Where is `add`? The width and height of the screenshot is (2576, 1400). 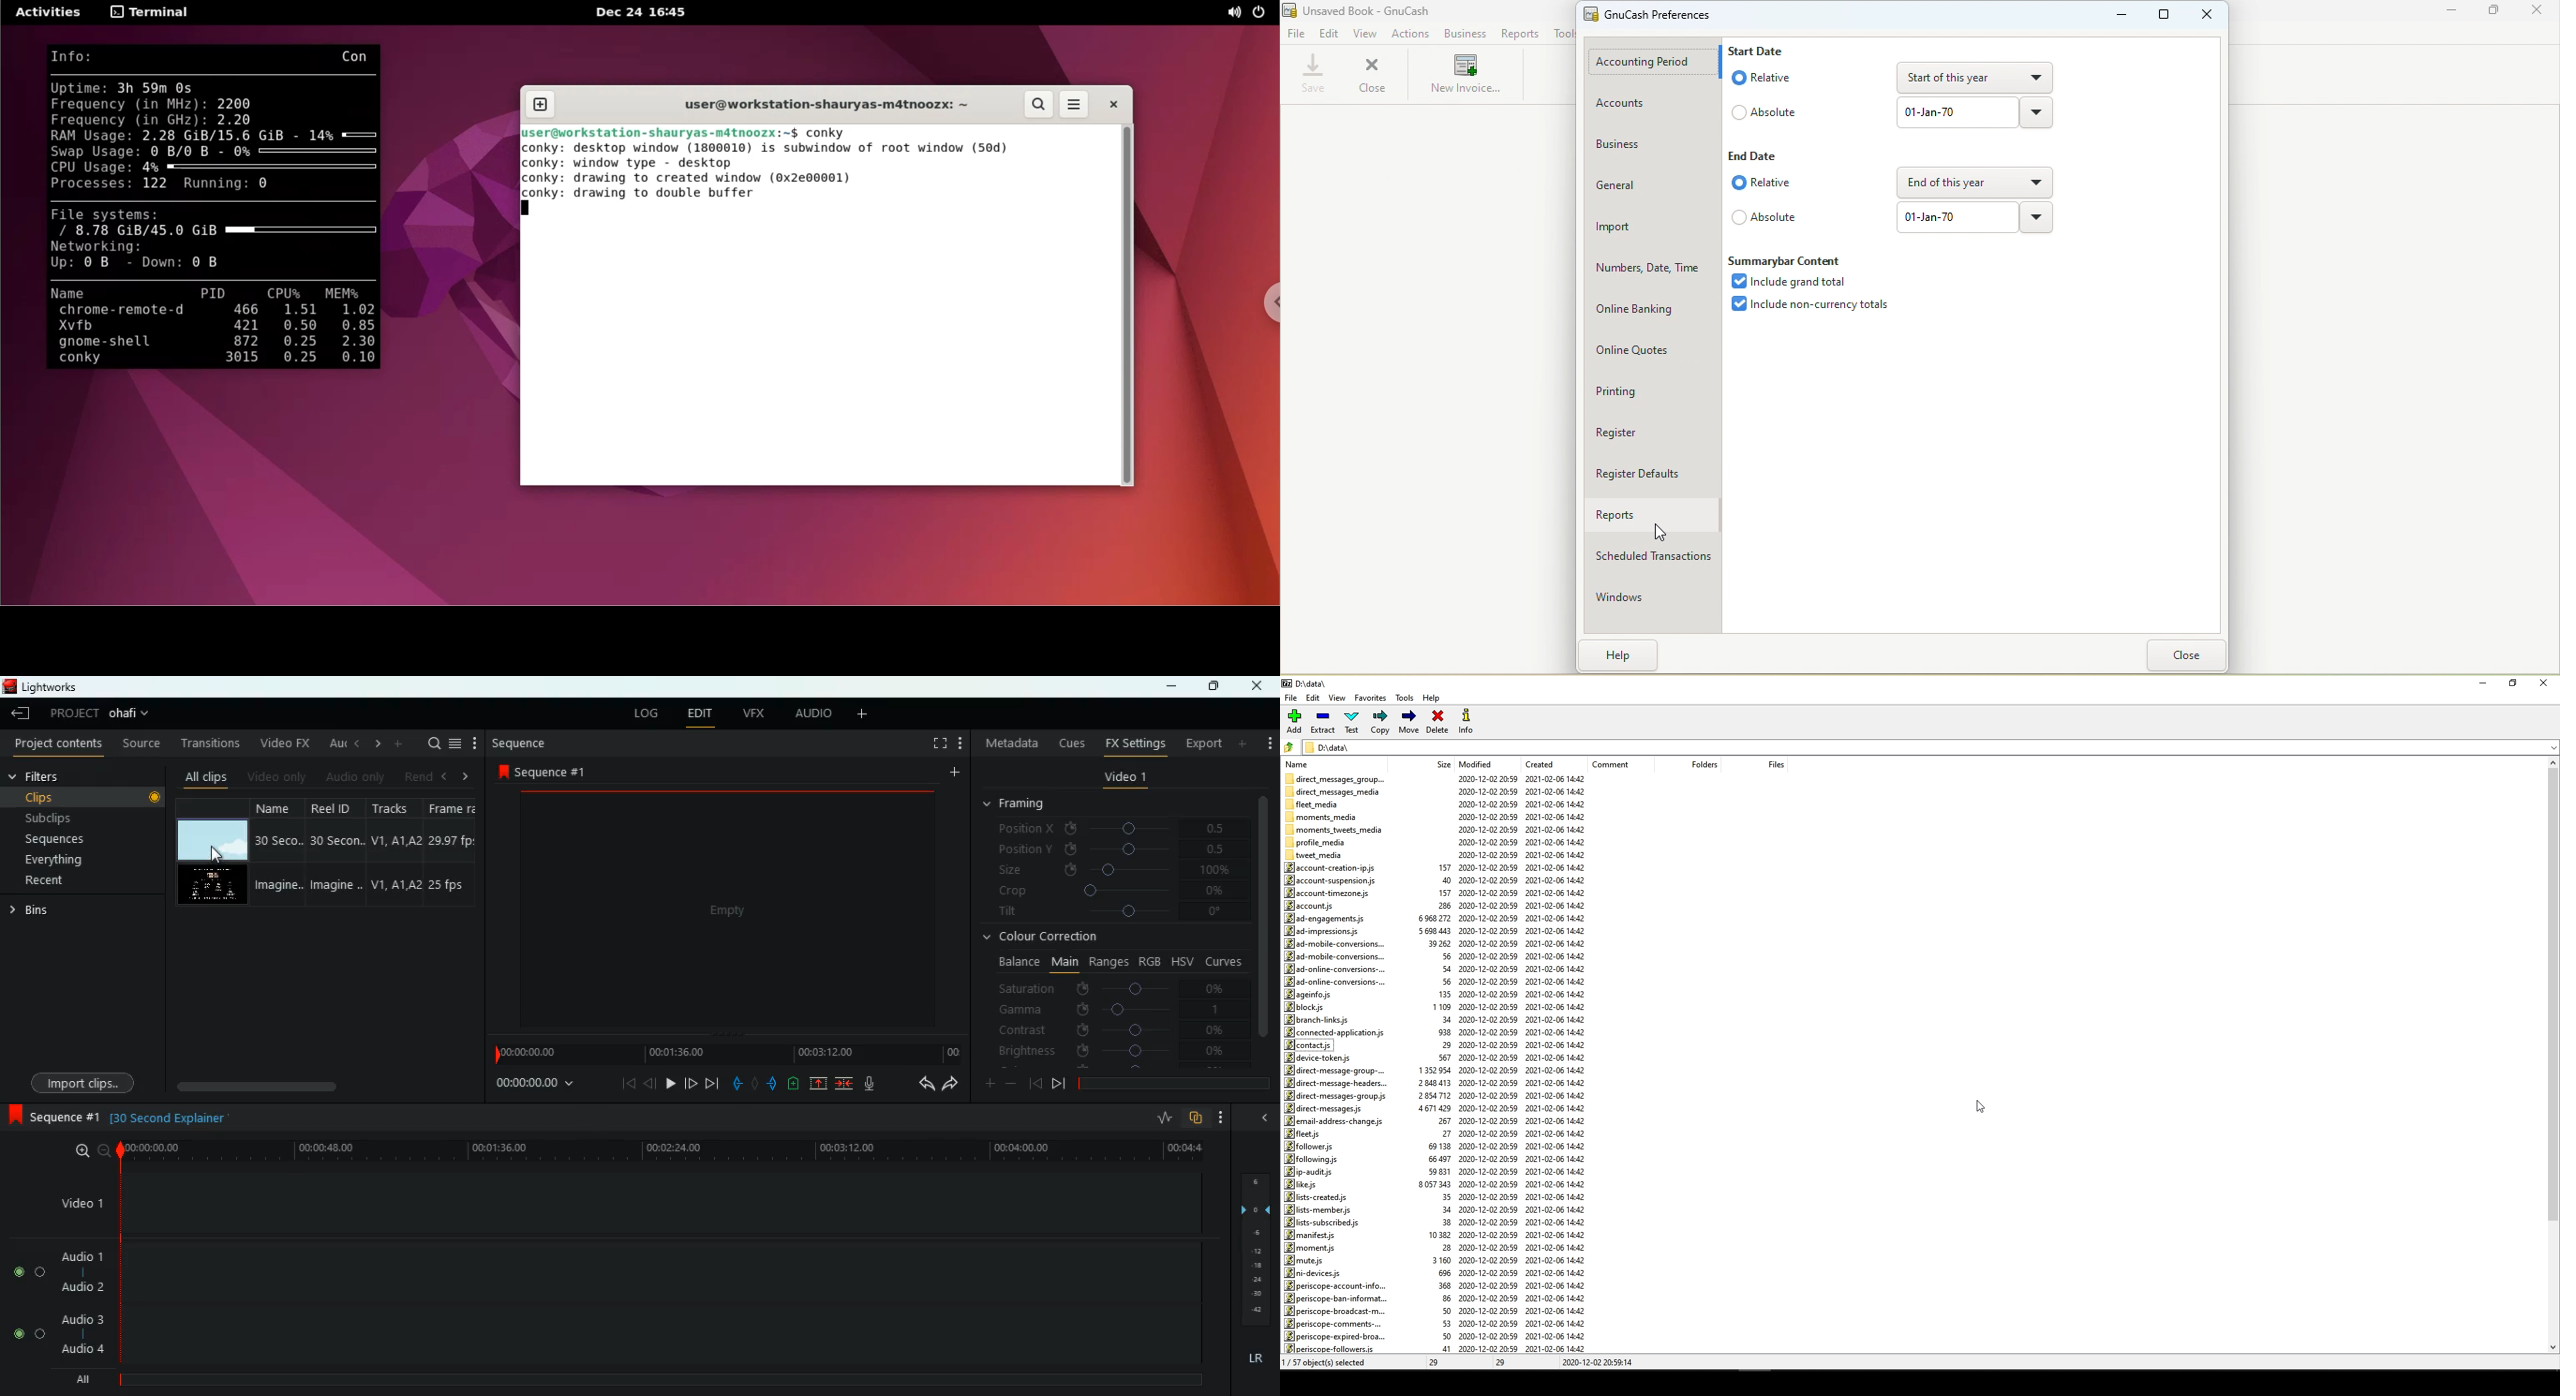 add is located at coordinates (1269, 742).